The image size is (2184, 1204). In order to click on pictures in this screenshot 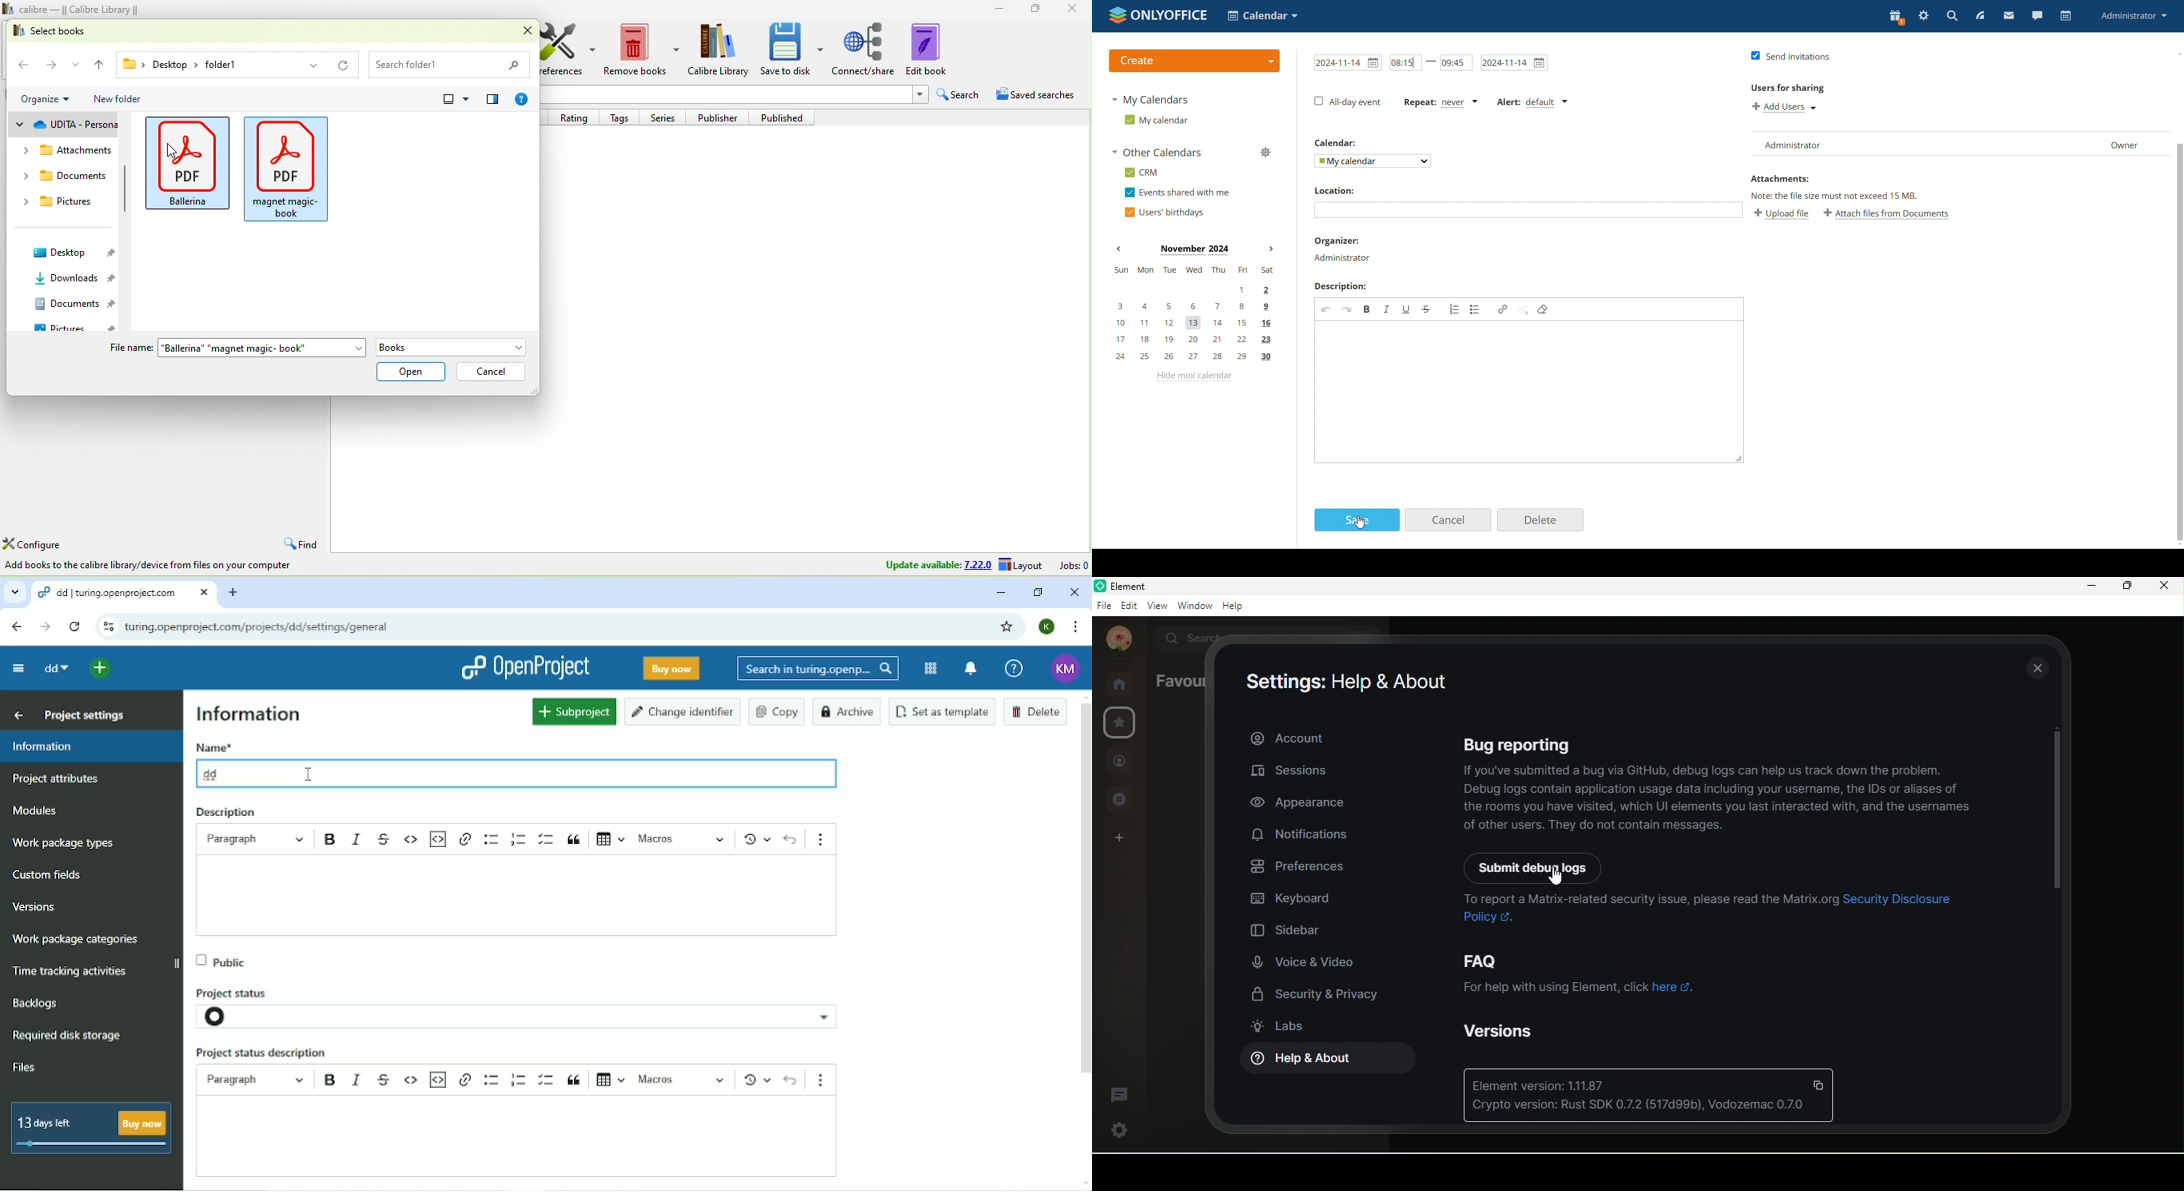, I will do `click(73, 329)`.